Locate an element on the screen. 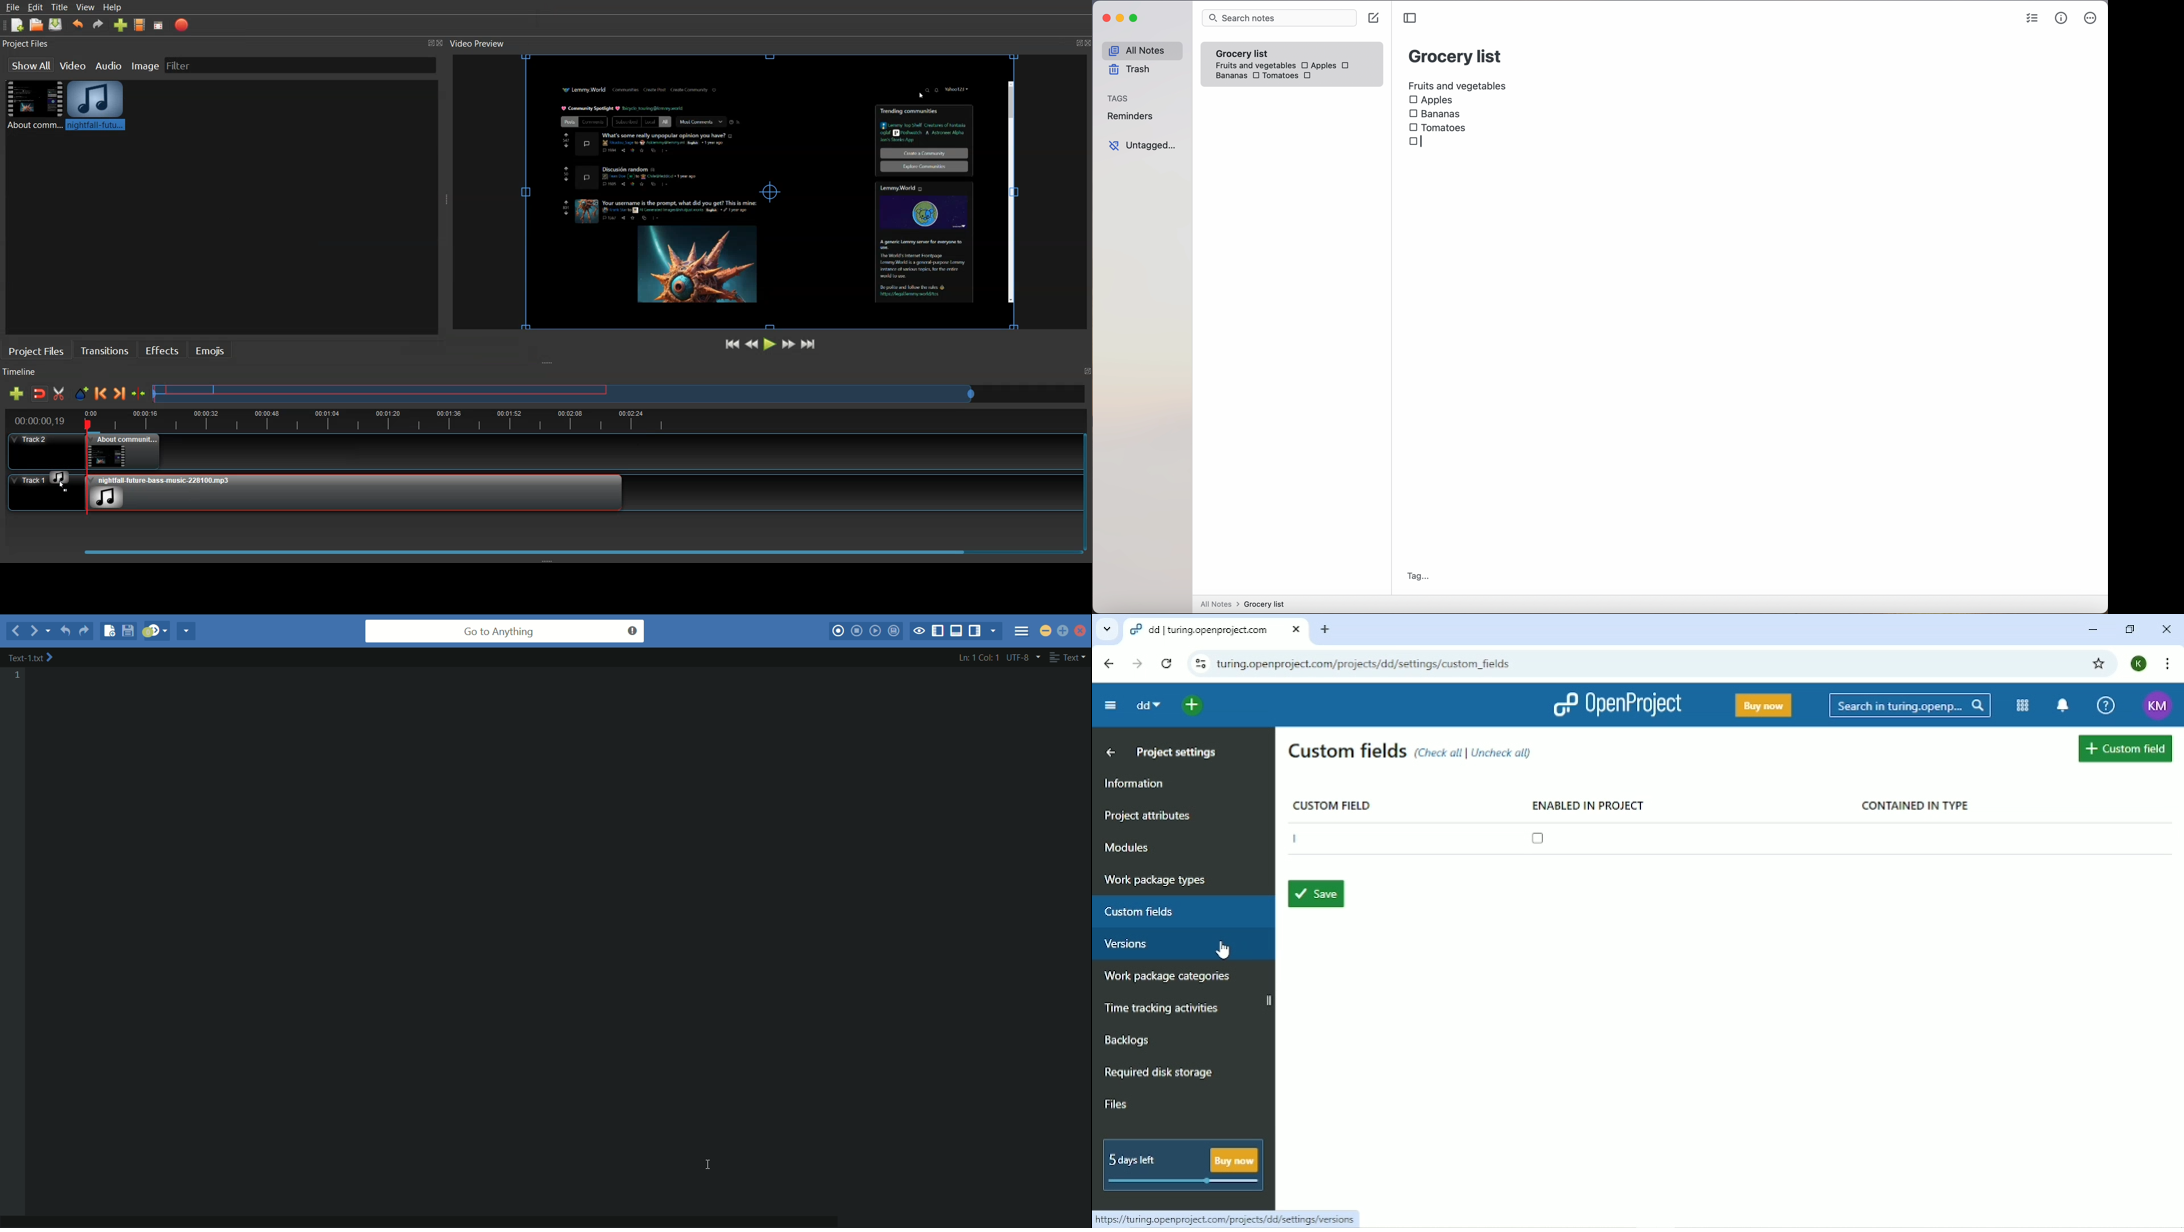  OpenProject is located at coordinates (1617, 704).